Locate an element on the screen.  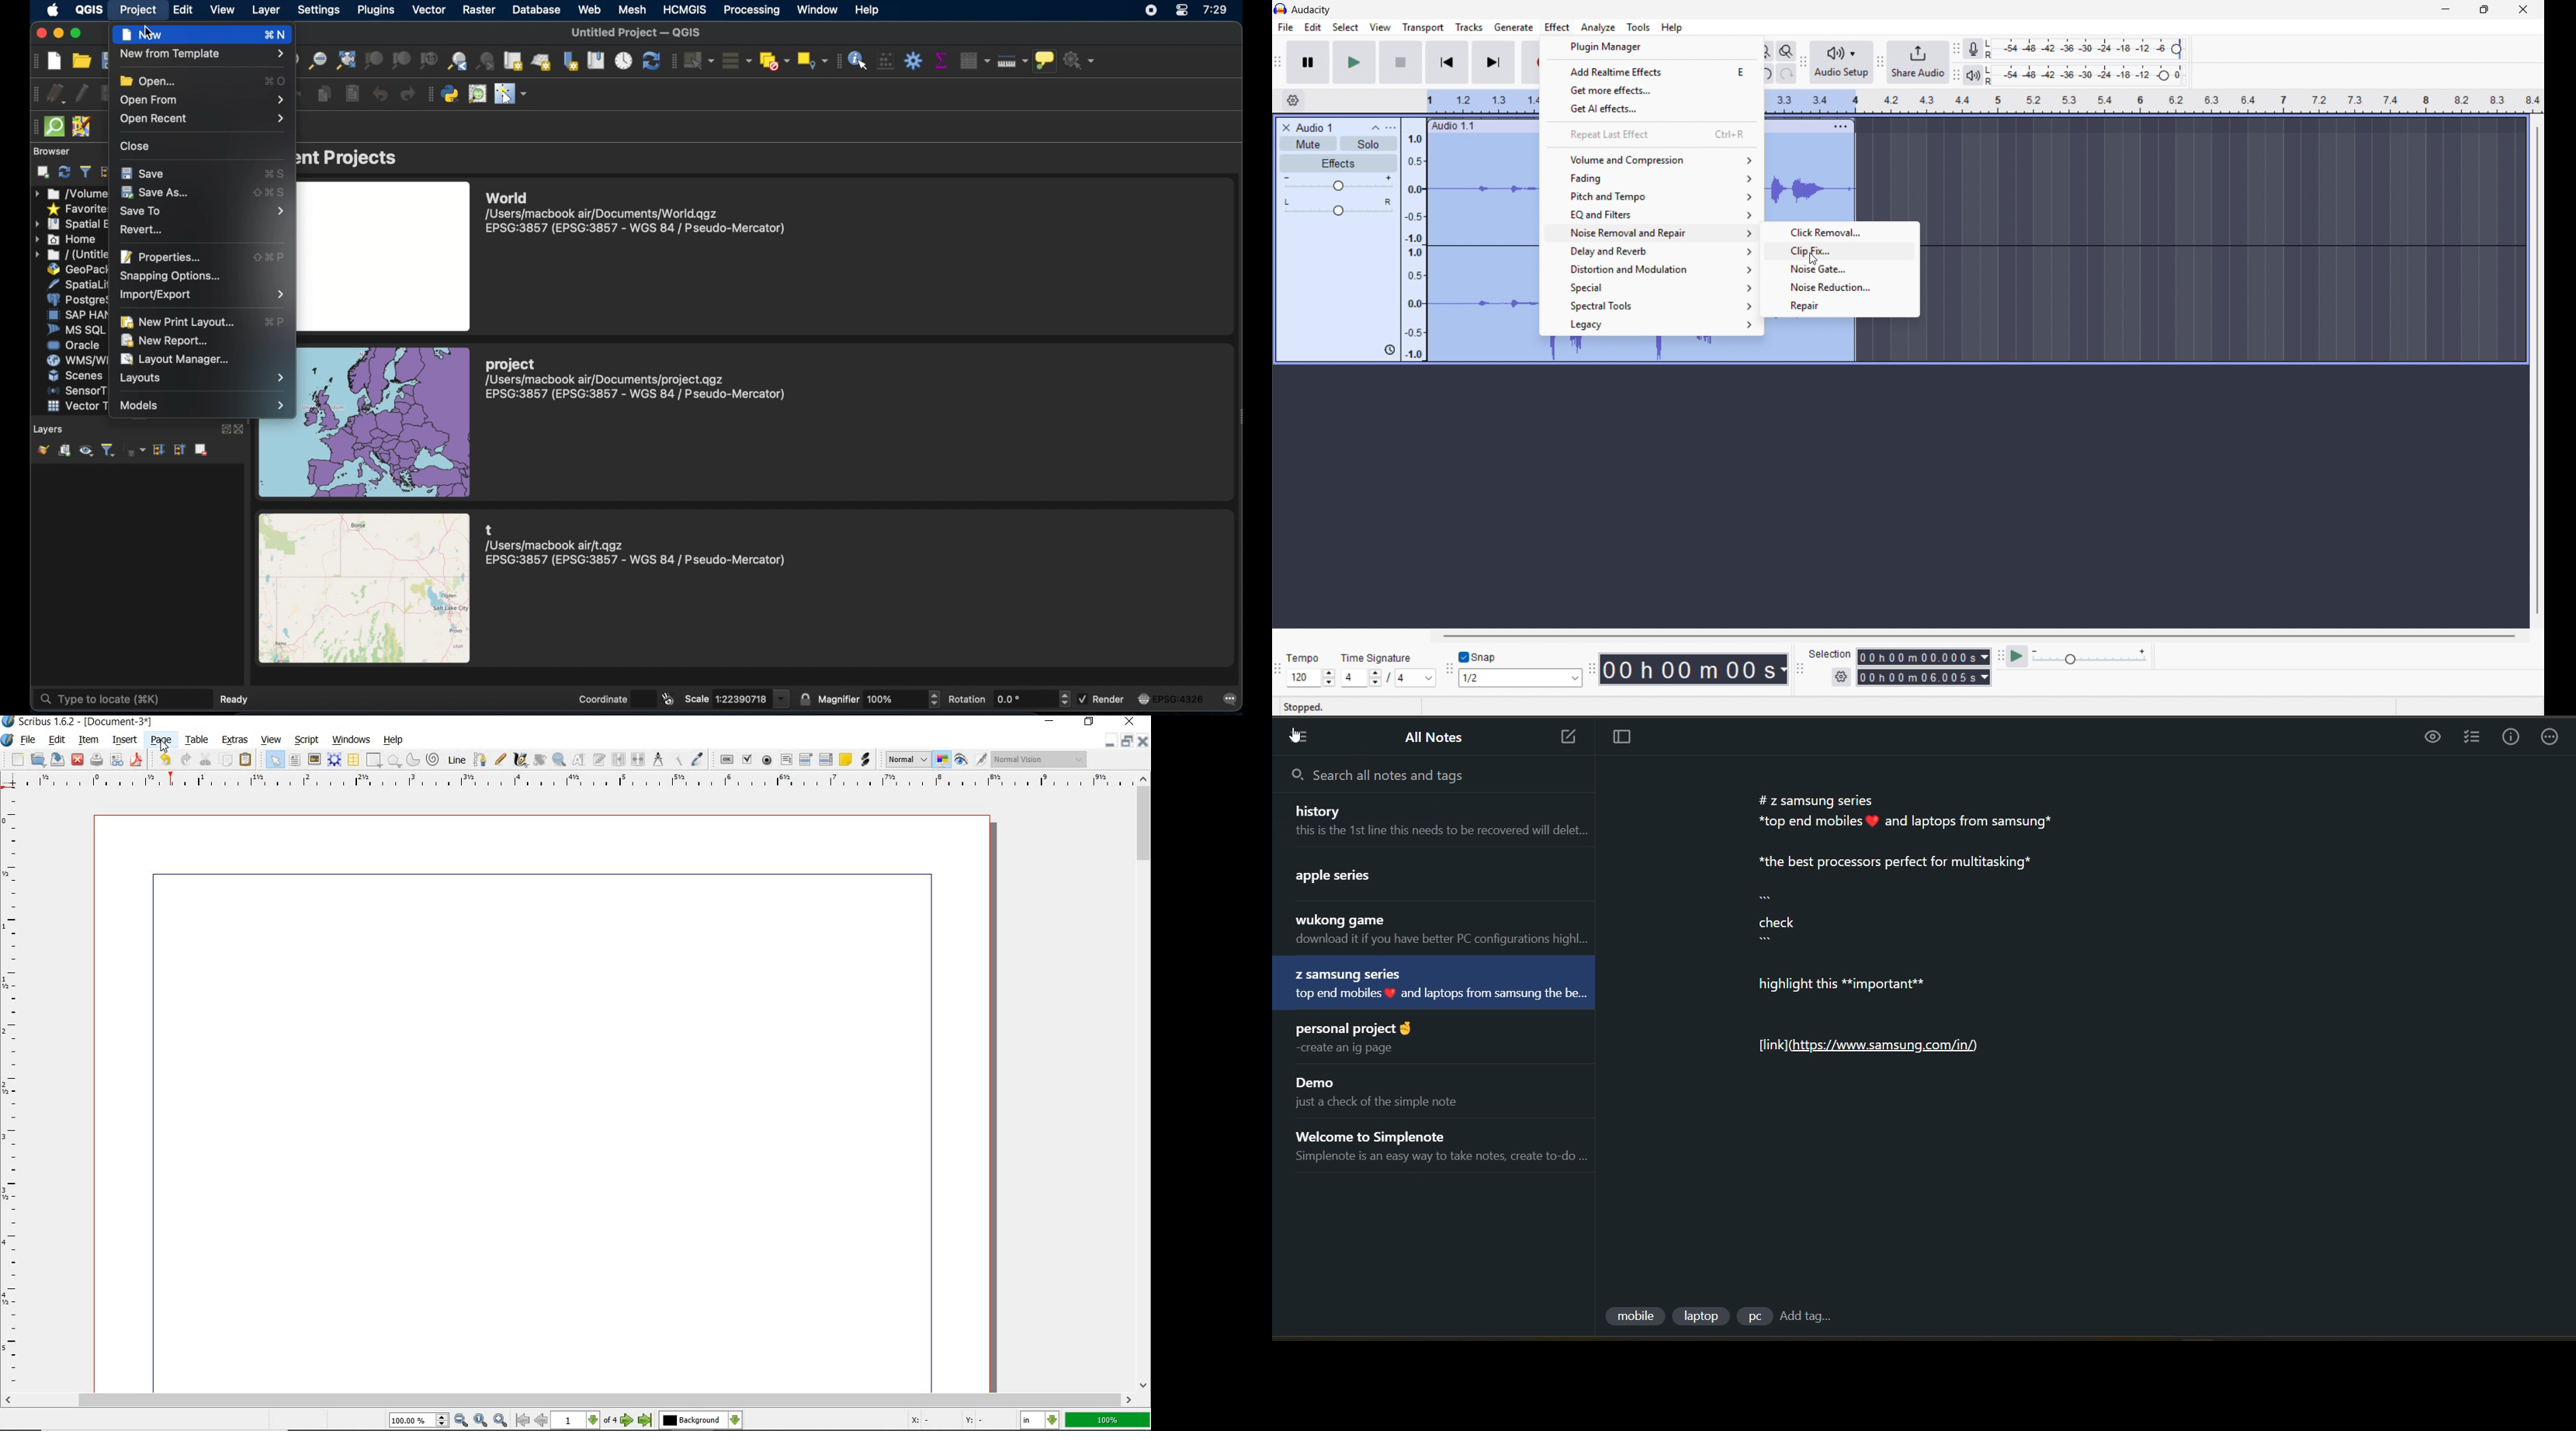
Track options is located at coordinates (1839, 125).